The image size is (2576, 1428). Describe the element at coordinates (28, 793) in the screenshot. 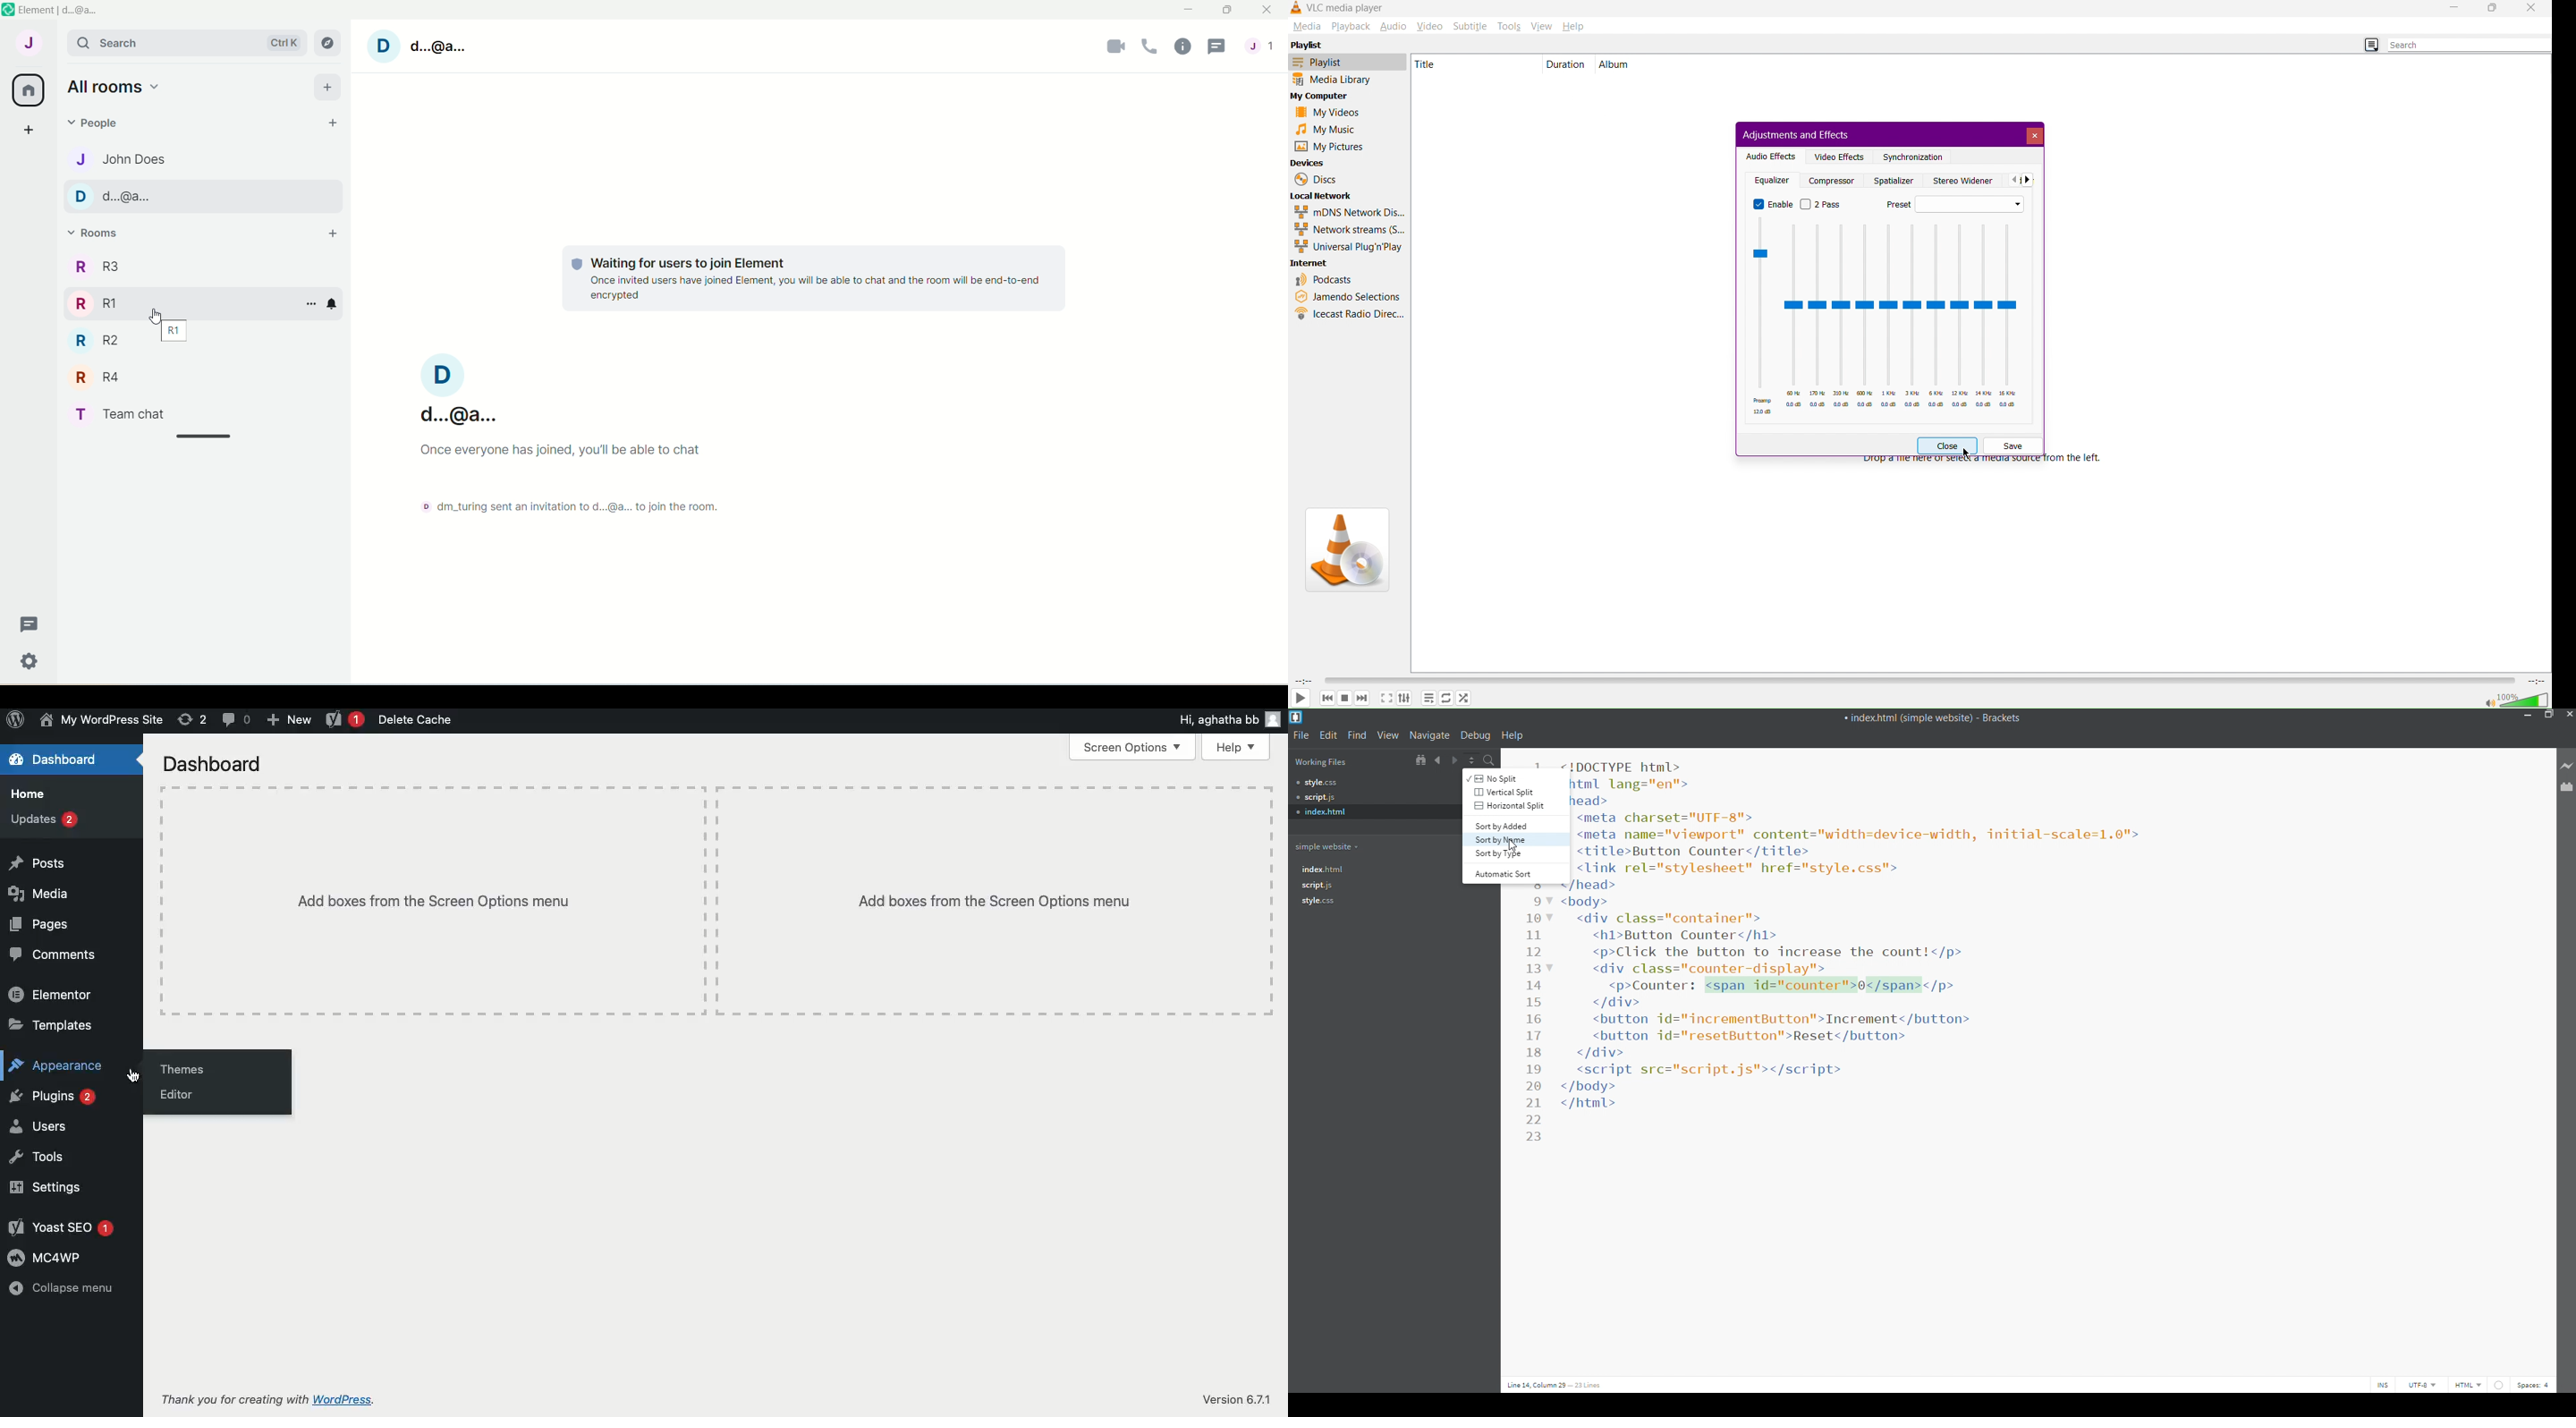

I see `Home` at that location.